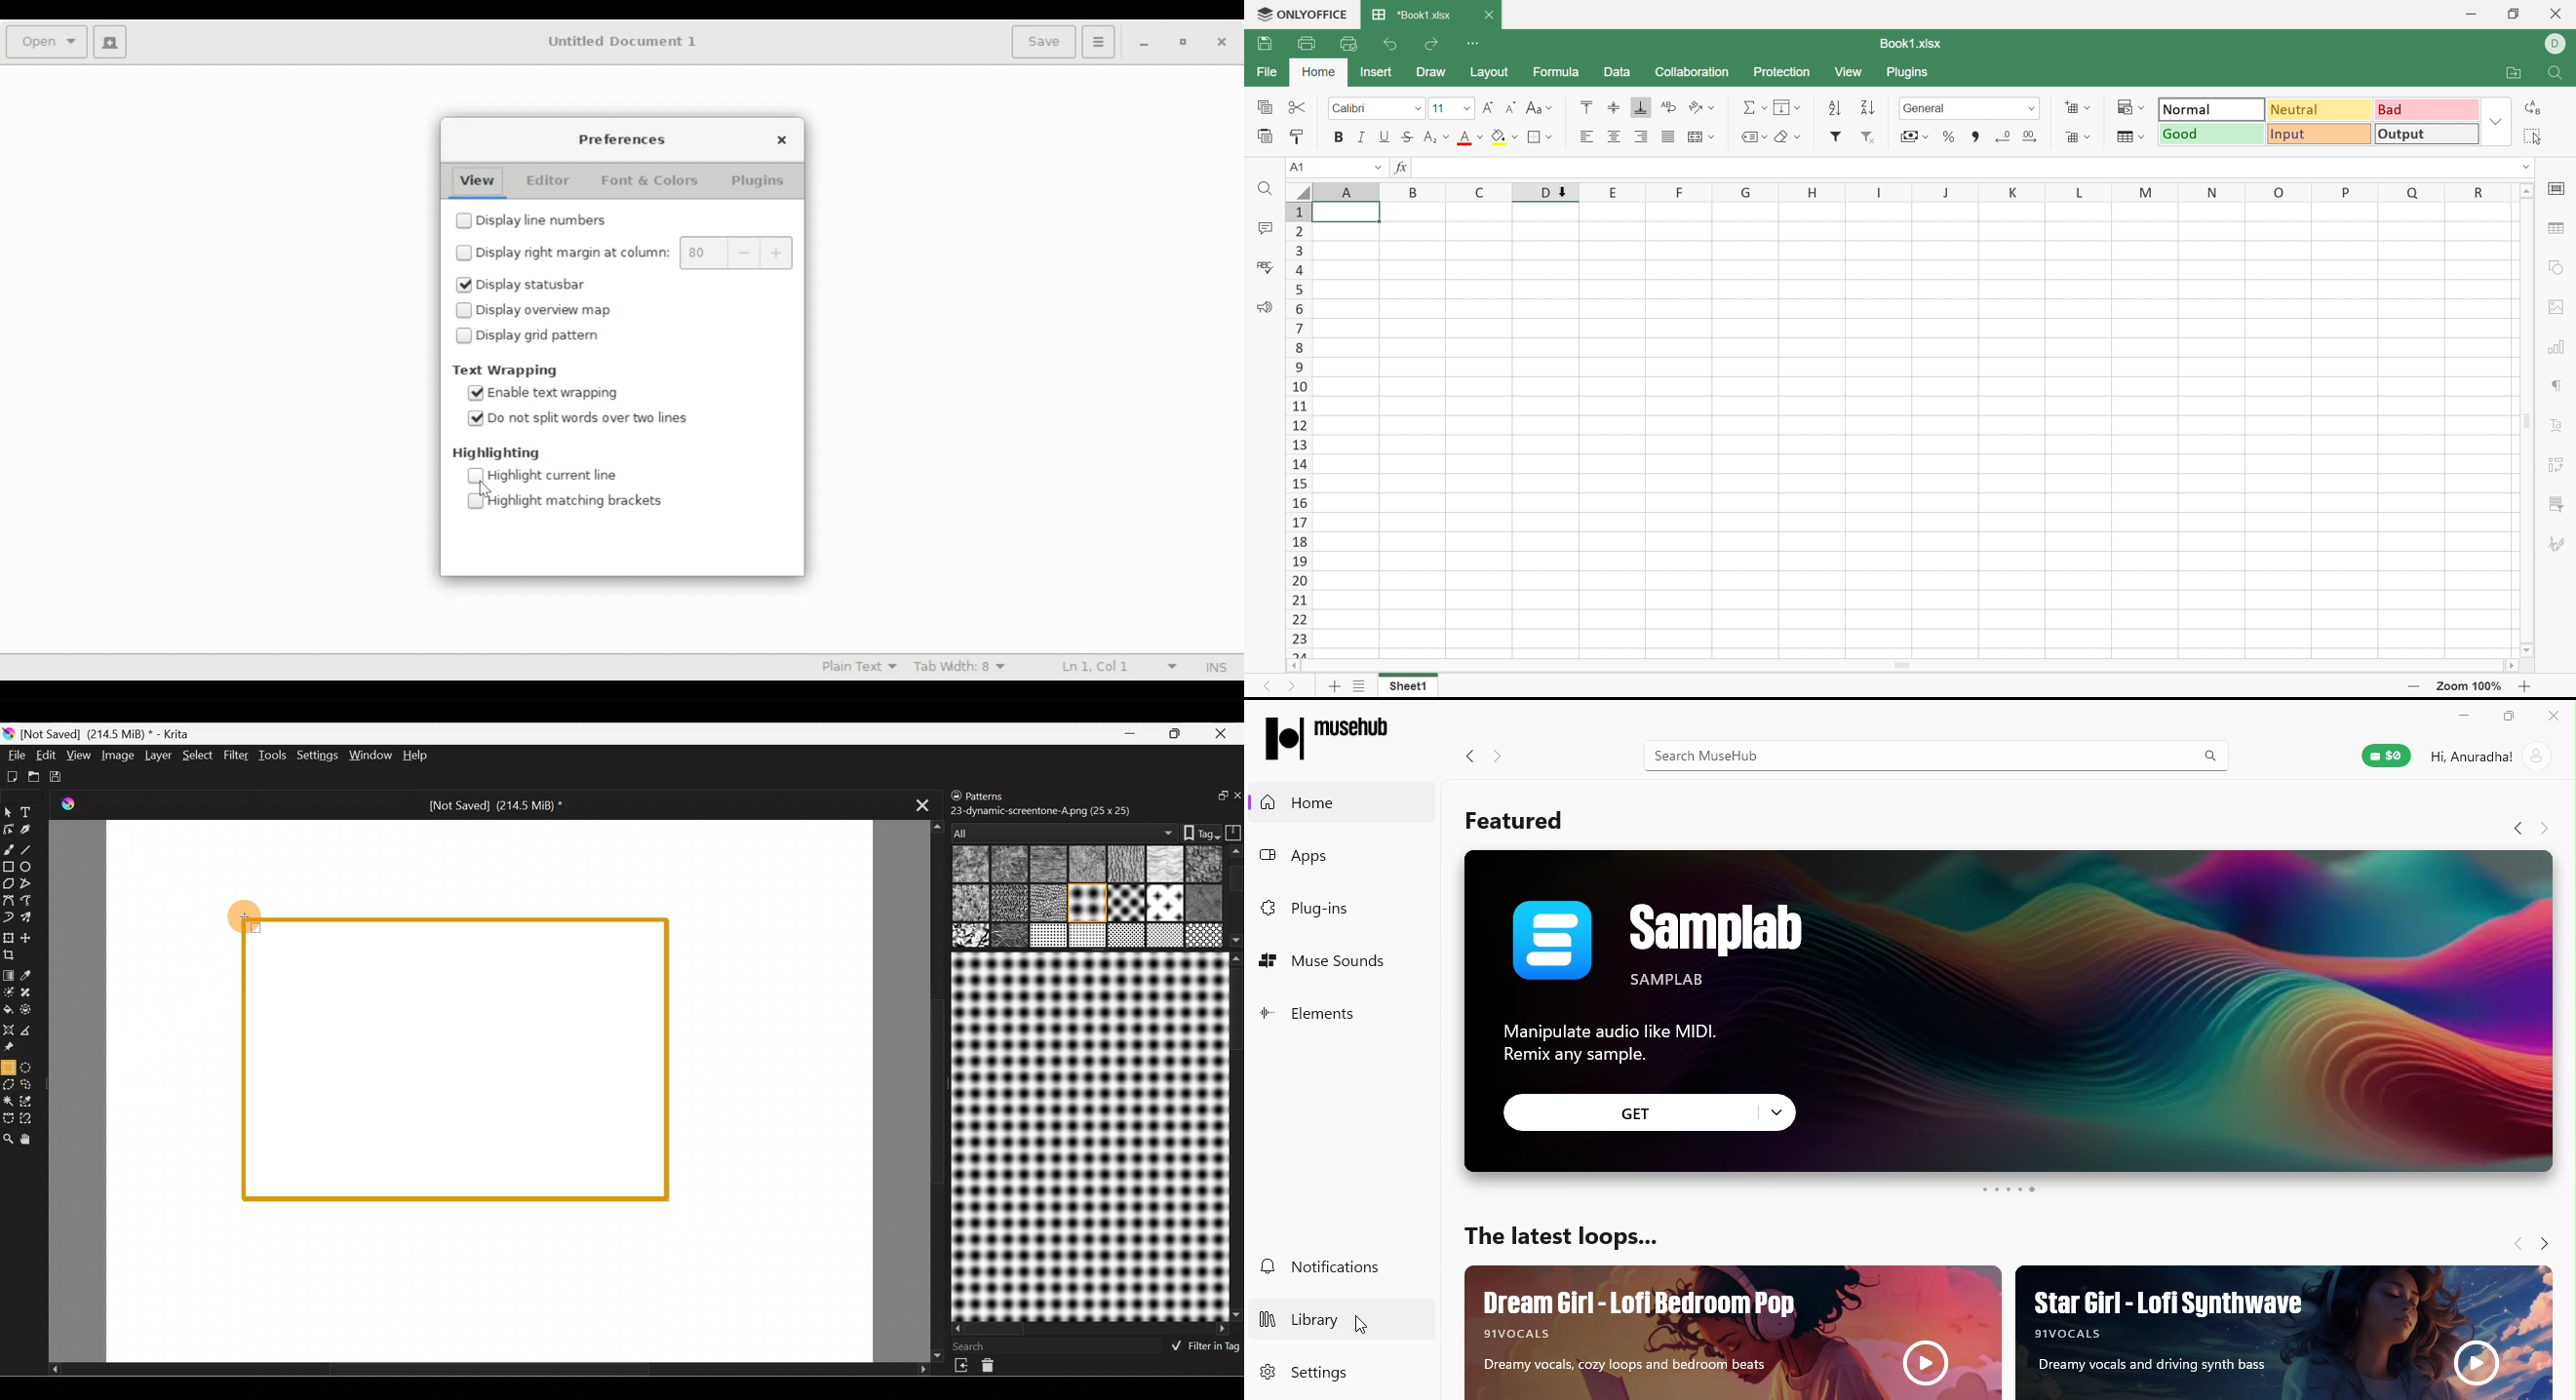 The image size is (2576, 1400). I want to click on Smart patch tool, so click(34, 994).